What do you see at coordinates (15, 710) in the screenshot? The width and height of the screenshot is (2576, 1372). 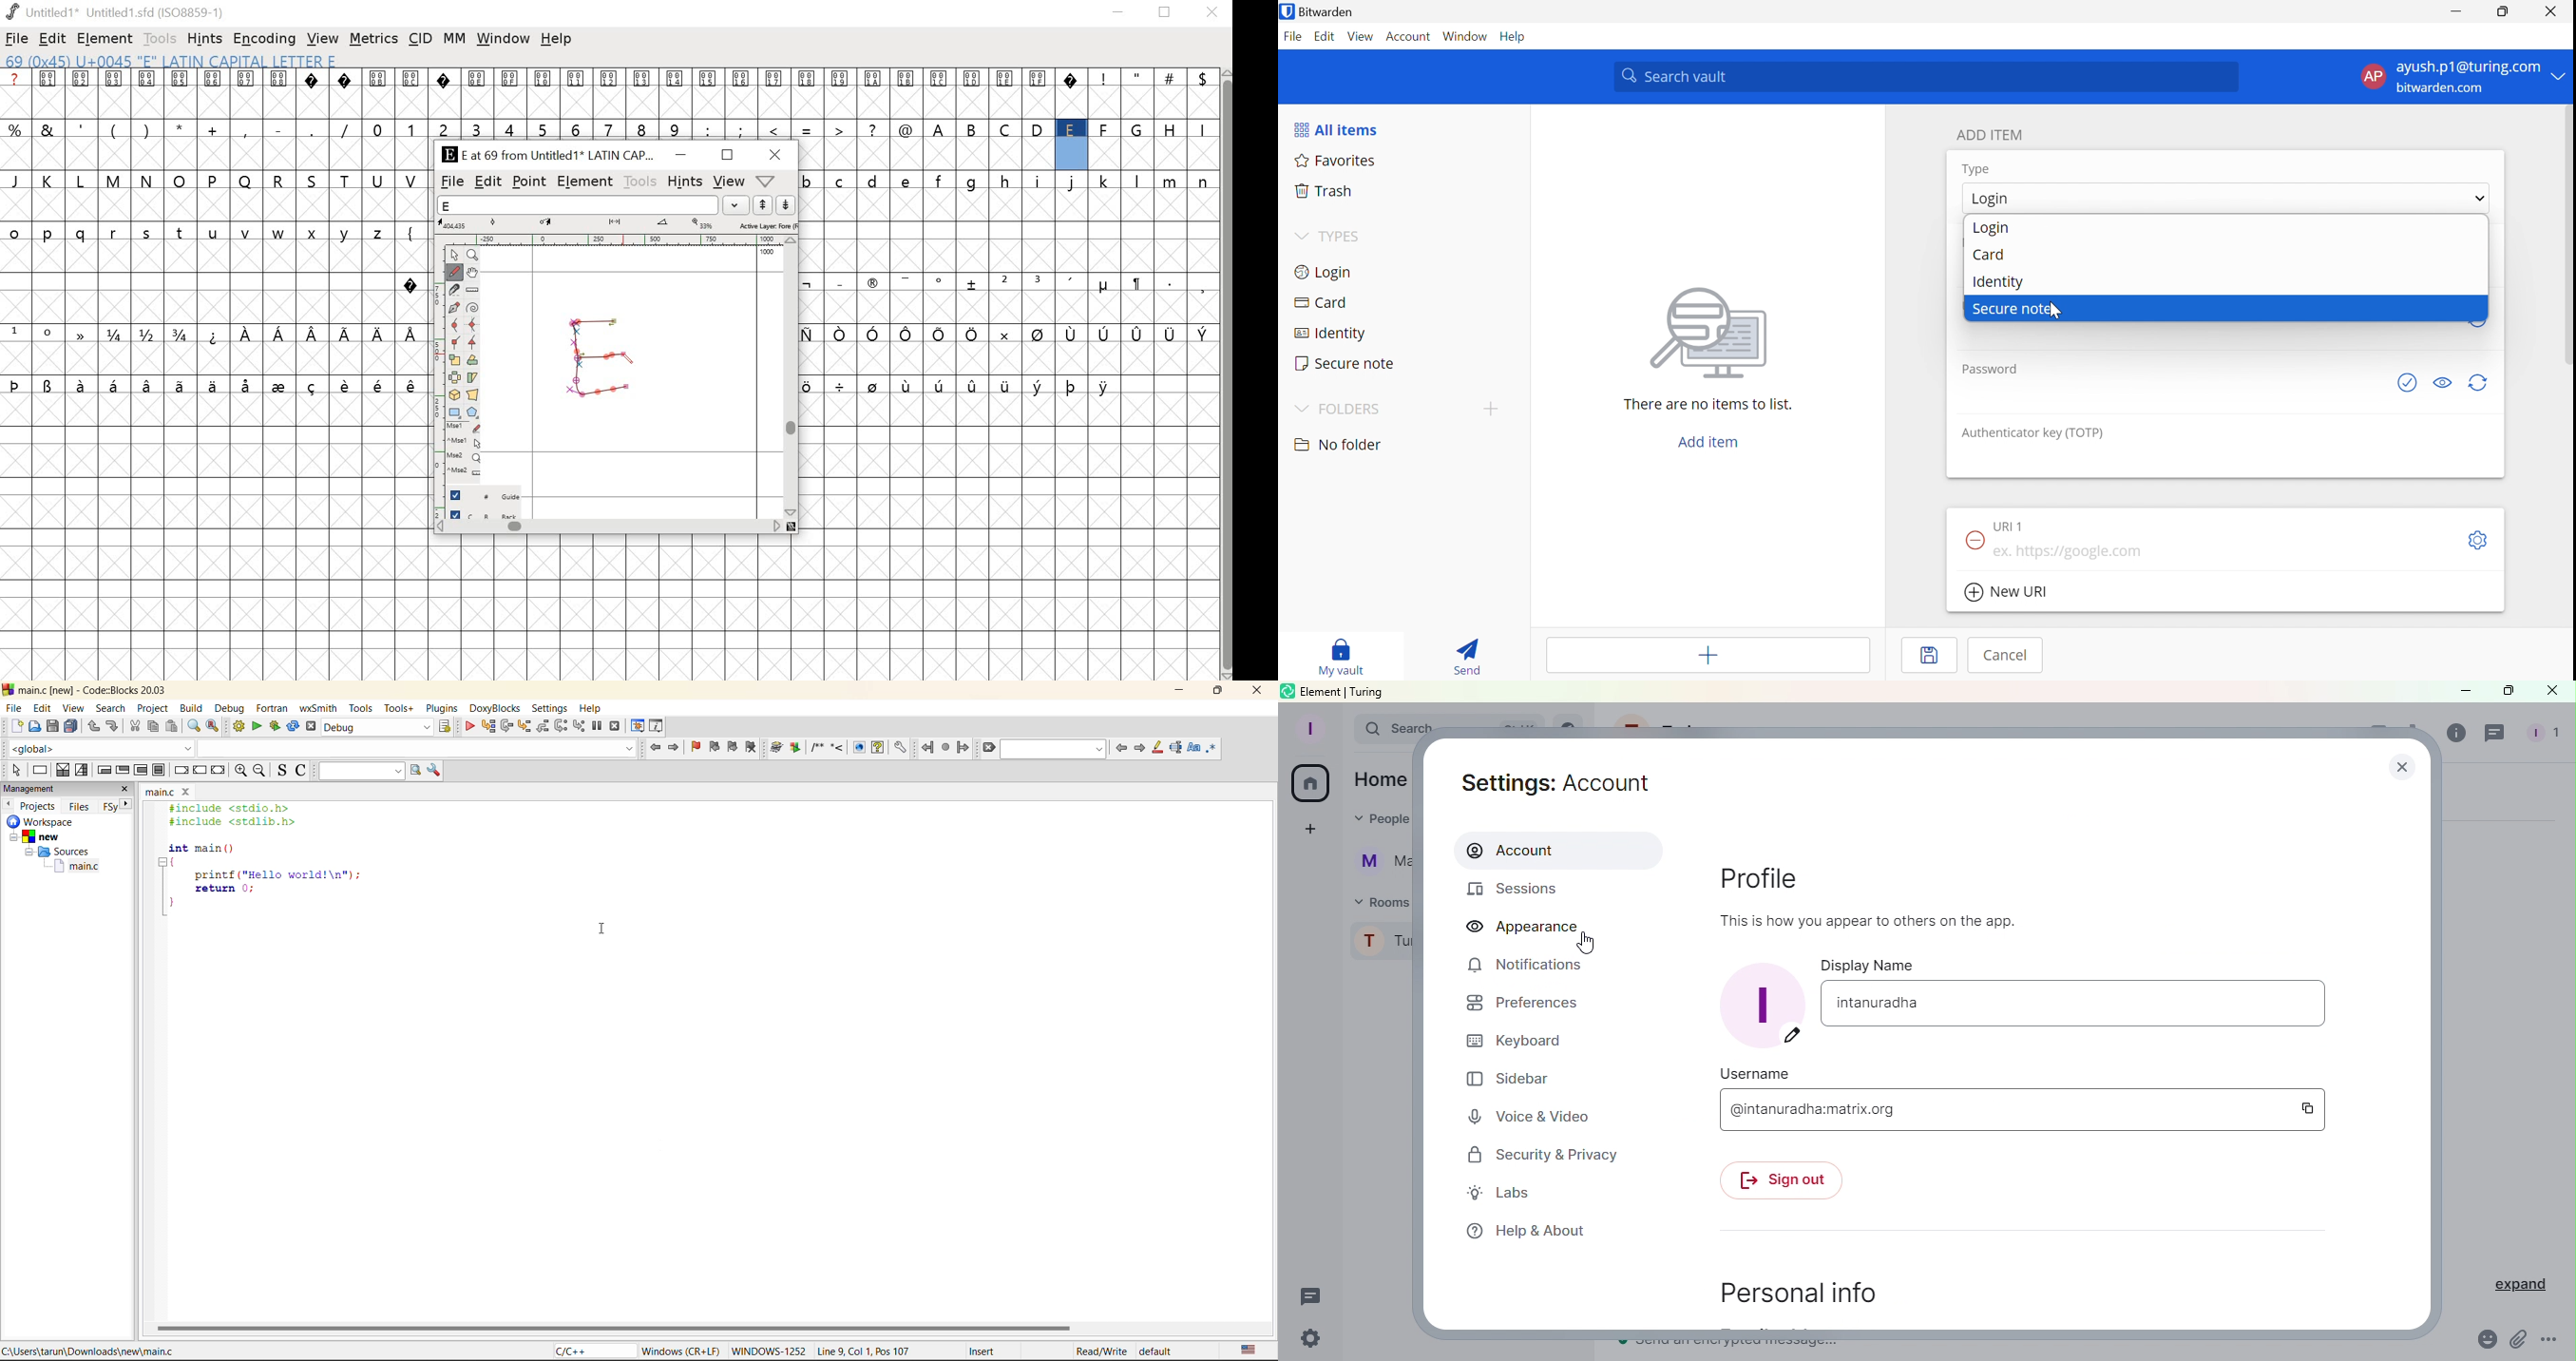 I see `file` at bounding box center [15, 710].